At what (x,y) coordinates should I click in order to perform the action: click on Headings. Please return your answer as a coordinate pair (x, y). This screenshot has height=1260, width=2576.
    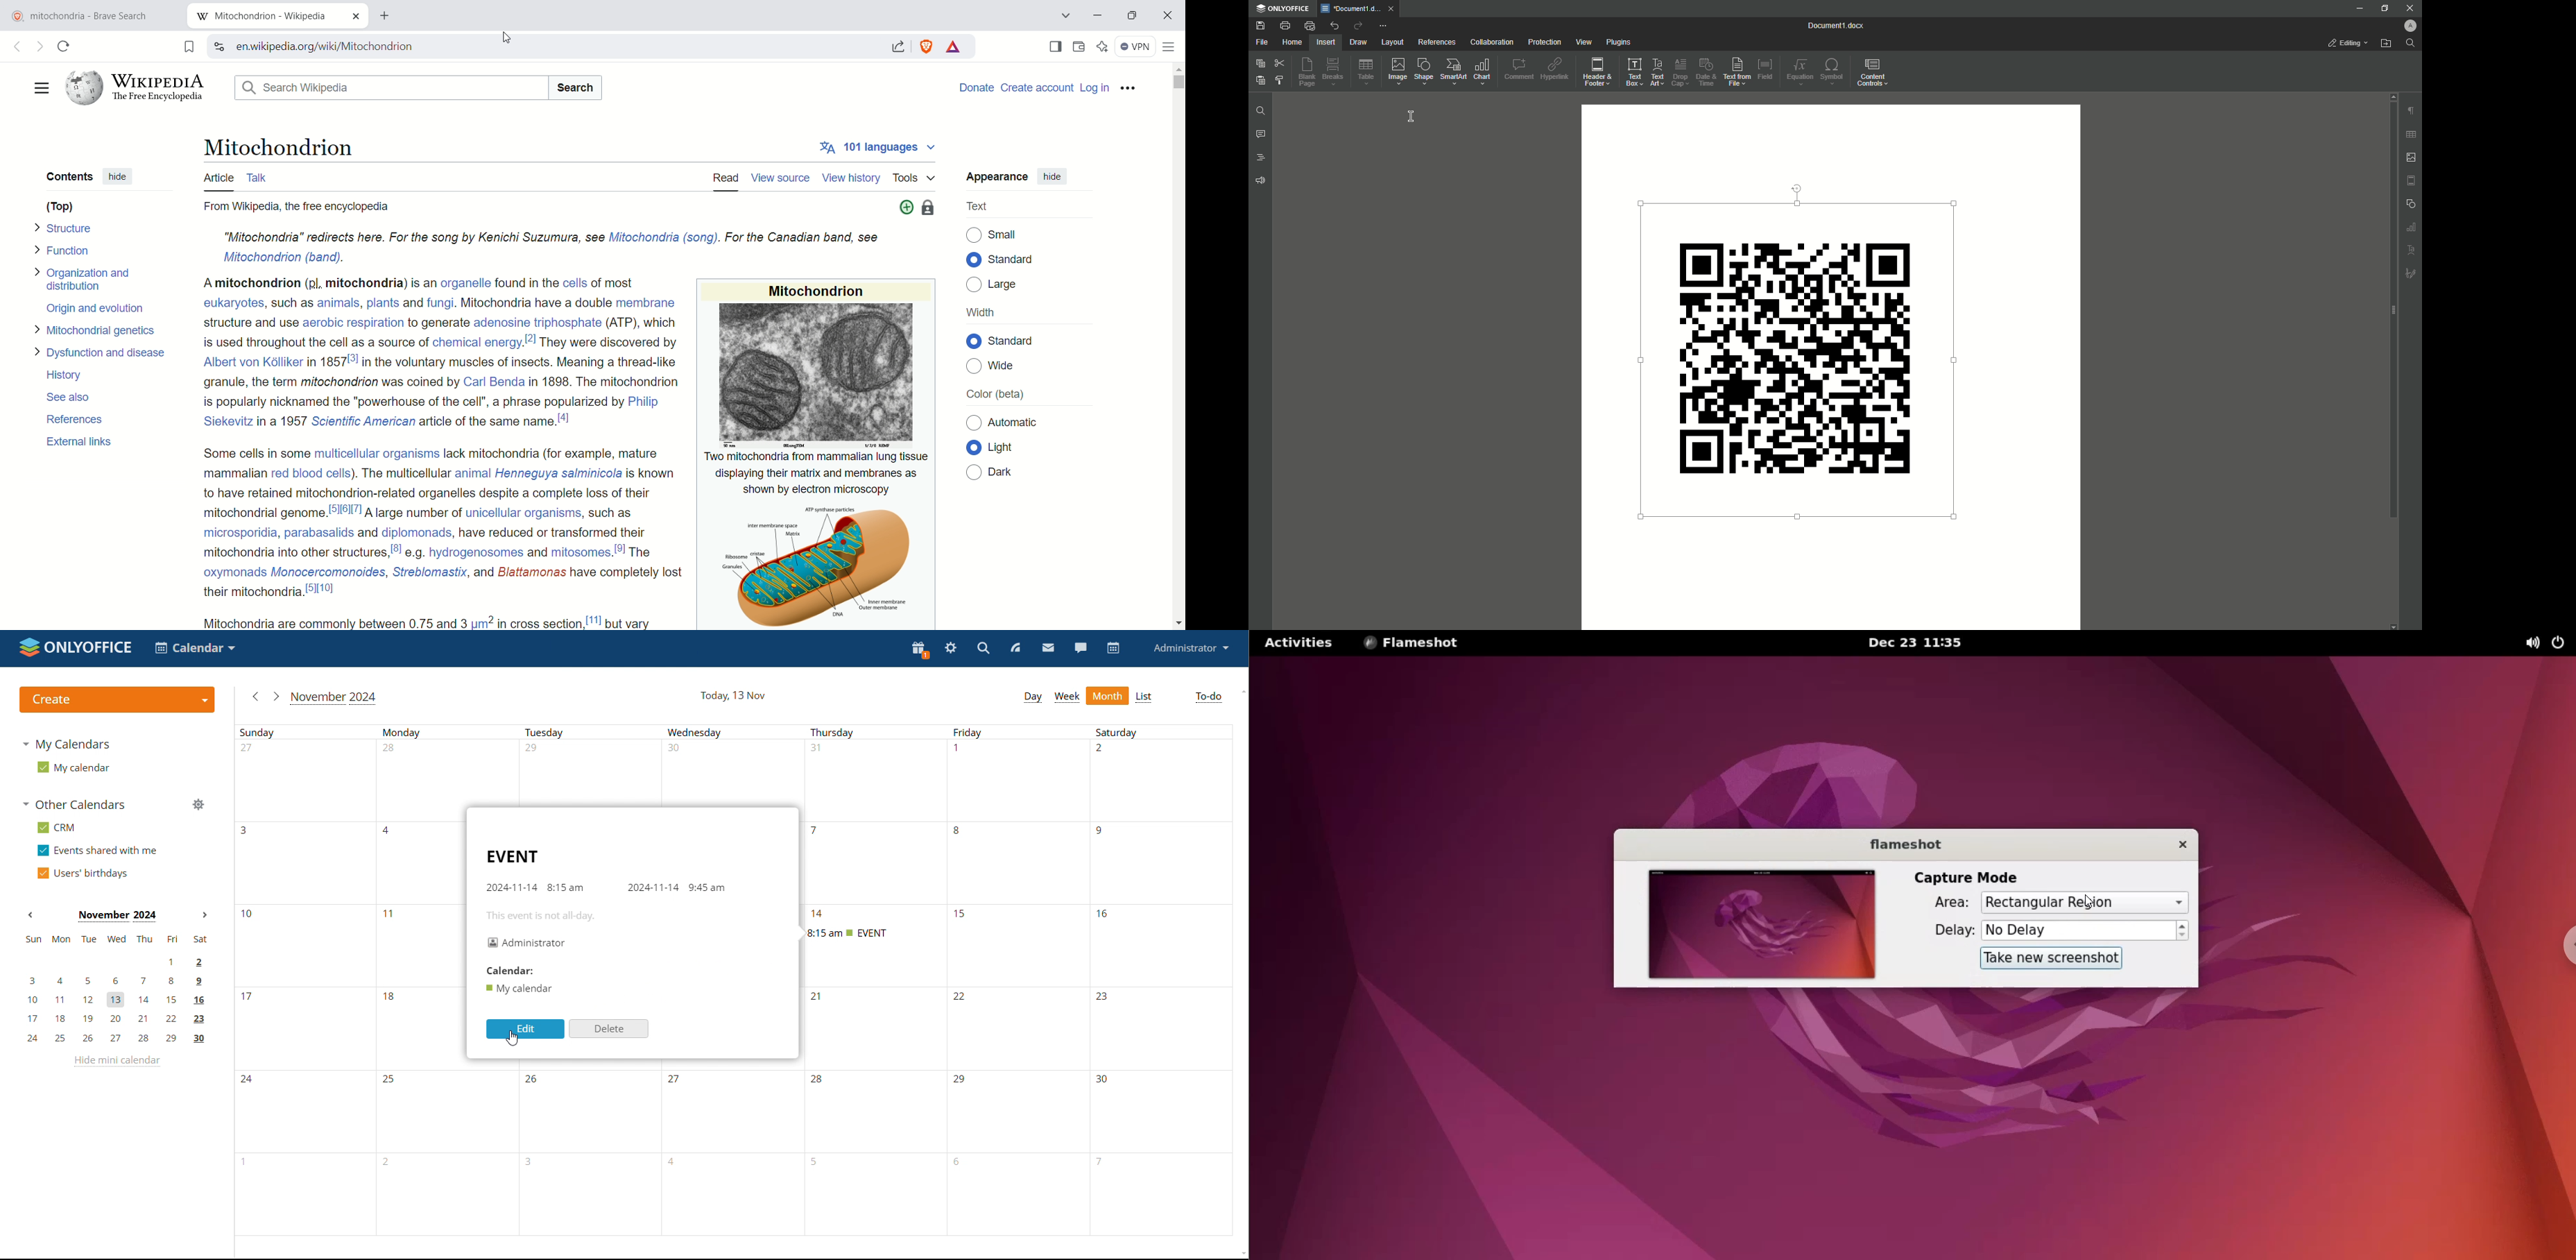
    Looking at the image, I should click on (1261, 157).